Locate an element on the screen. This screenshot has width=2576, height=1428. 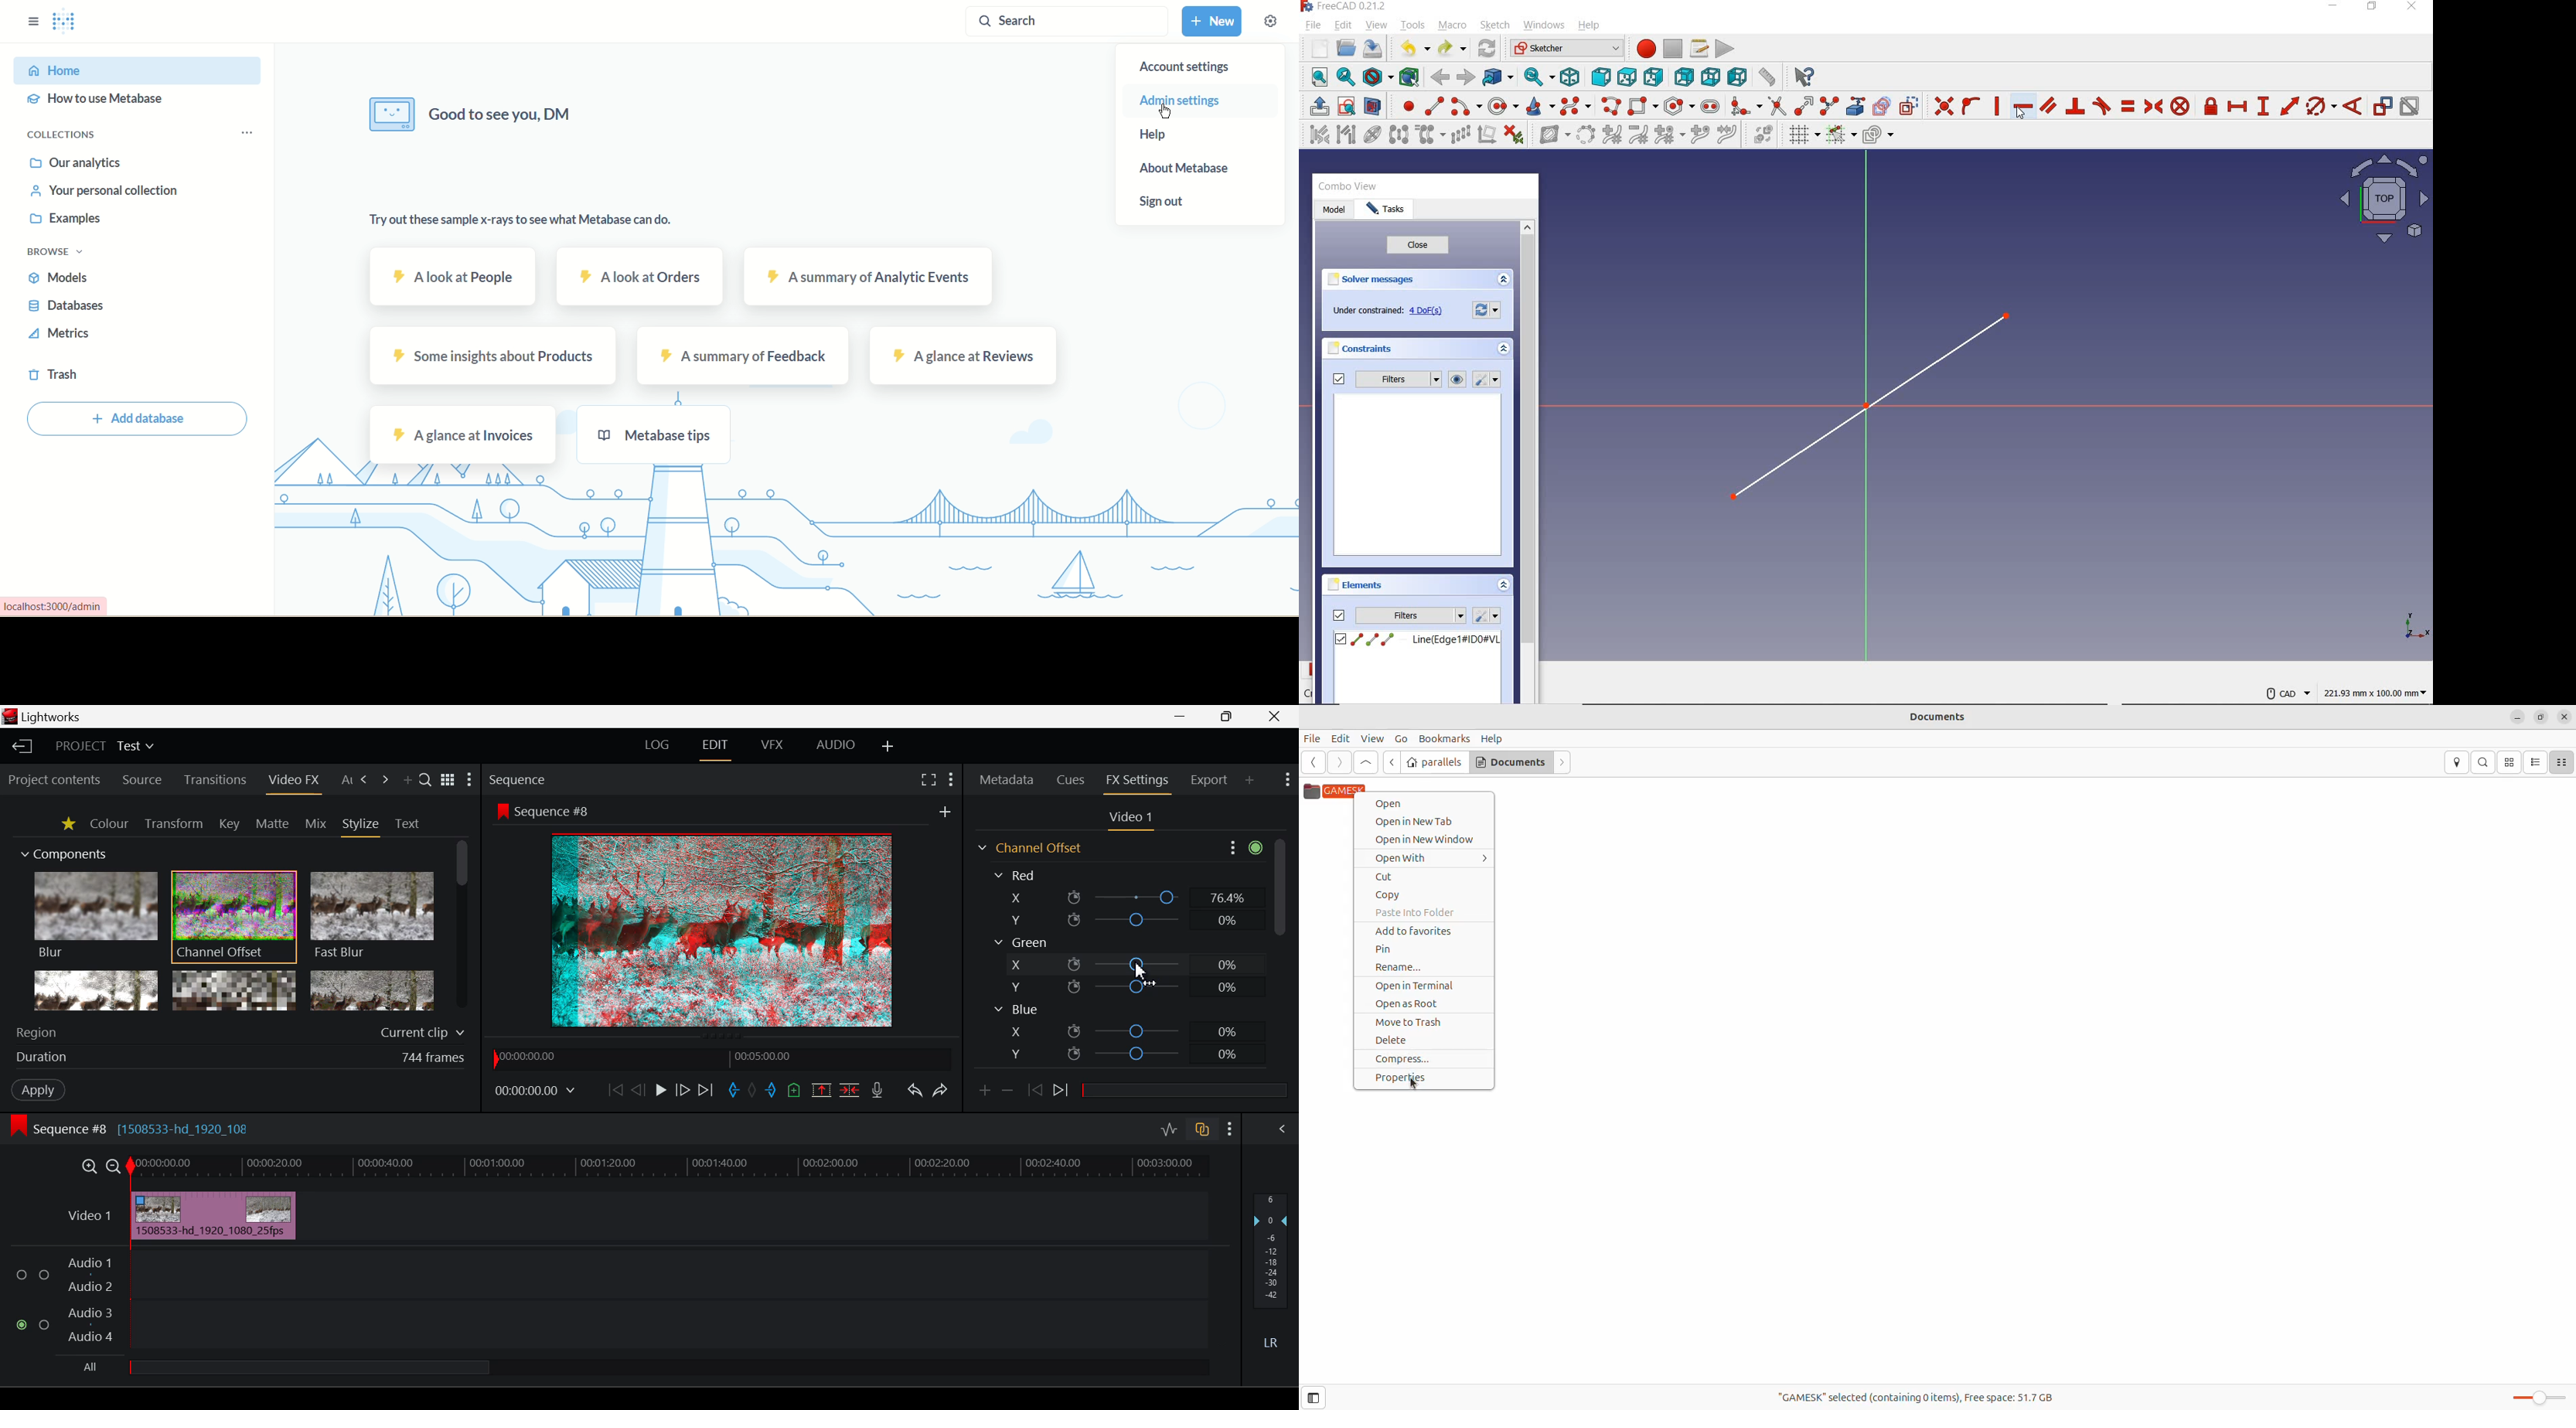
properties is located at coordinates (1424, 1078).